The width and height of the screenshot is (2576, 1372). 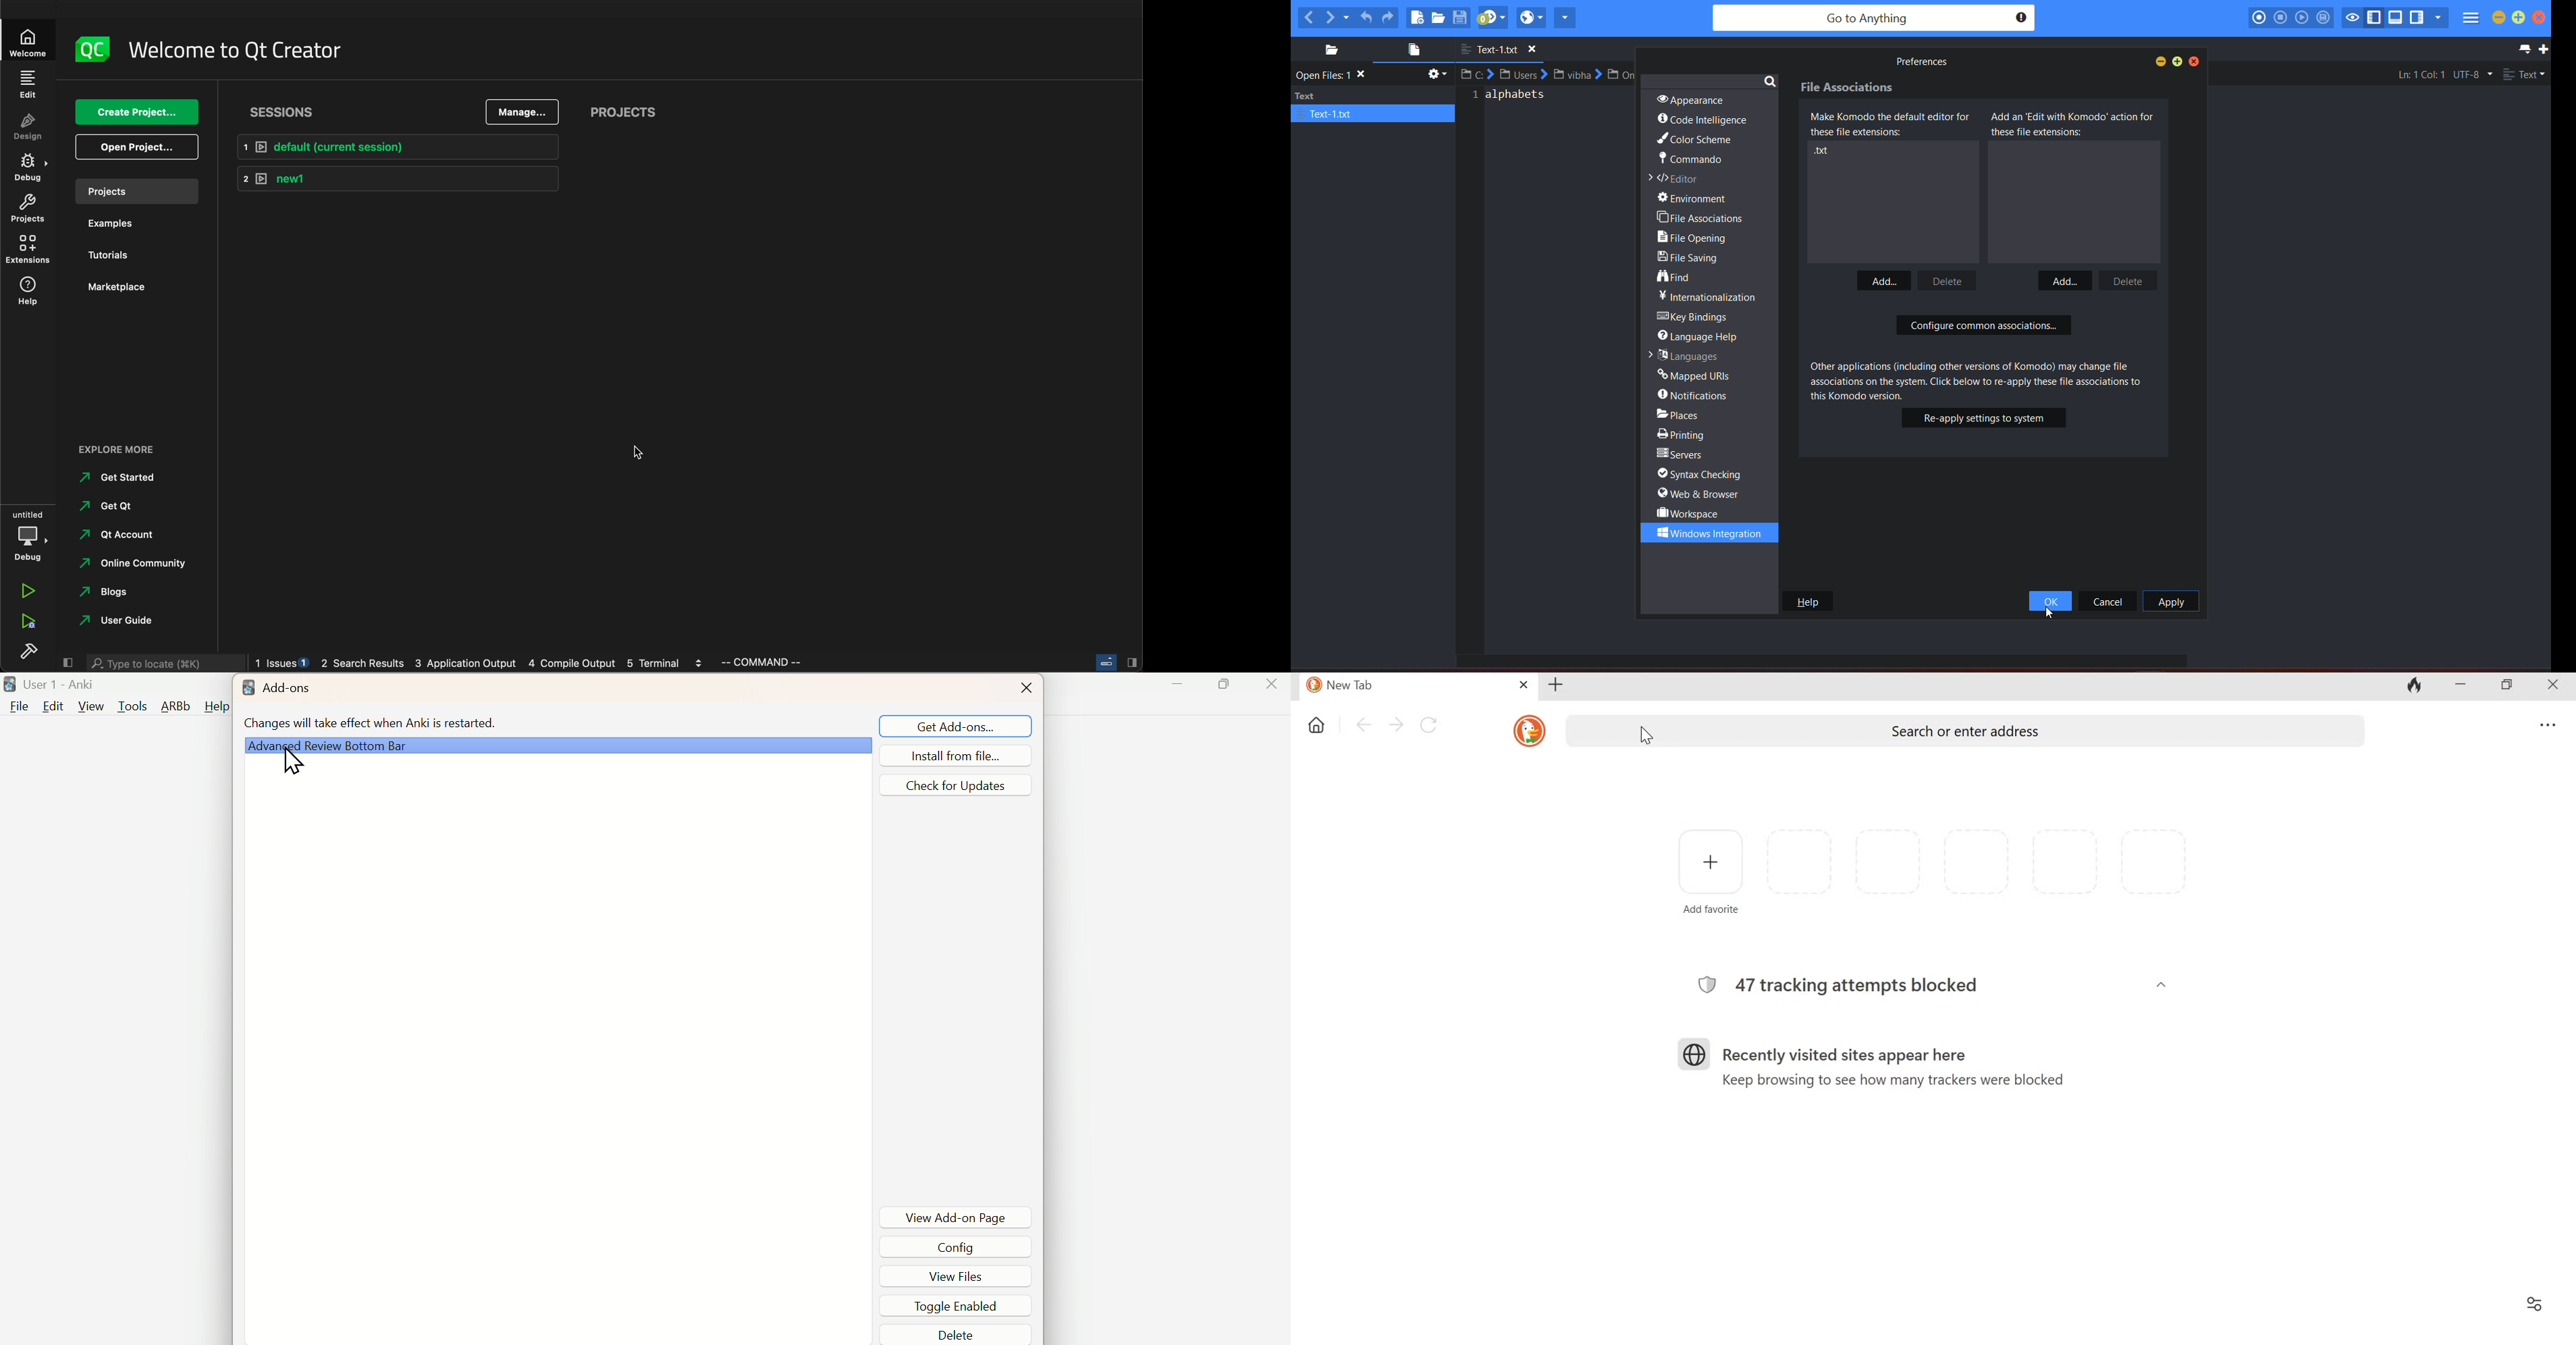 I want to click on Close, so click(x=1276, y=683).